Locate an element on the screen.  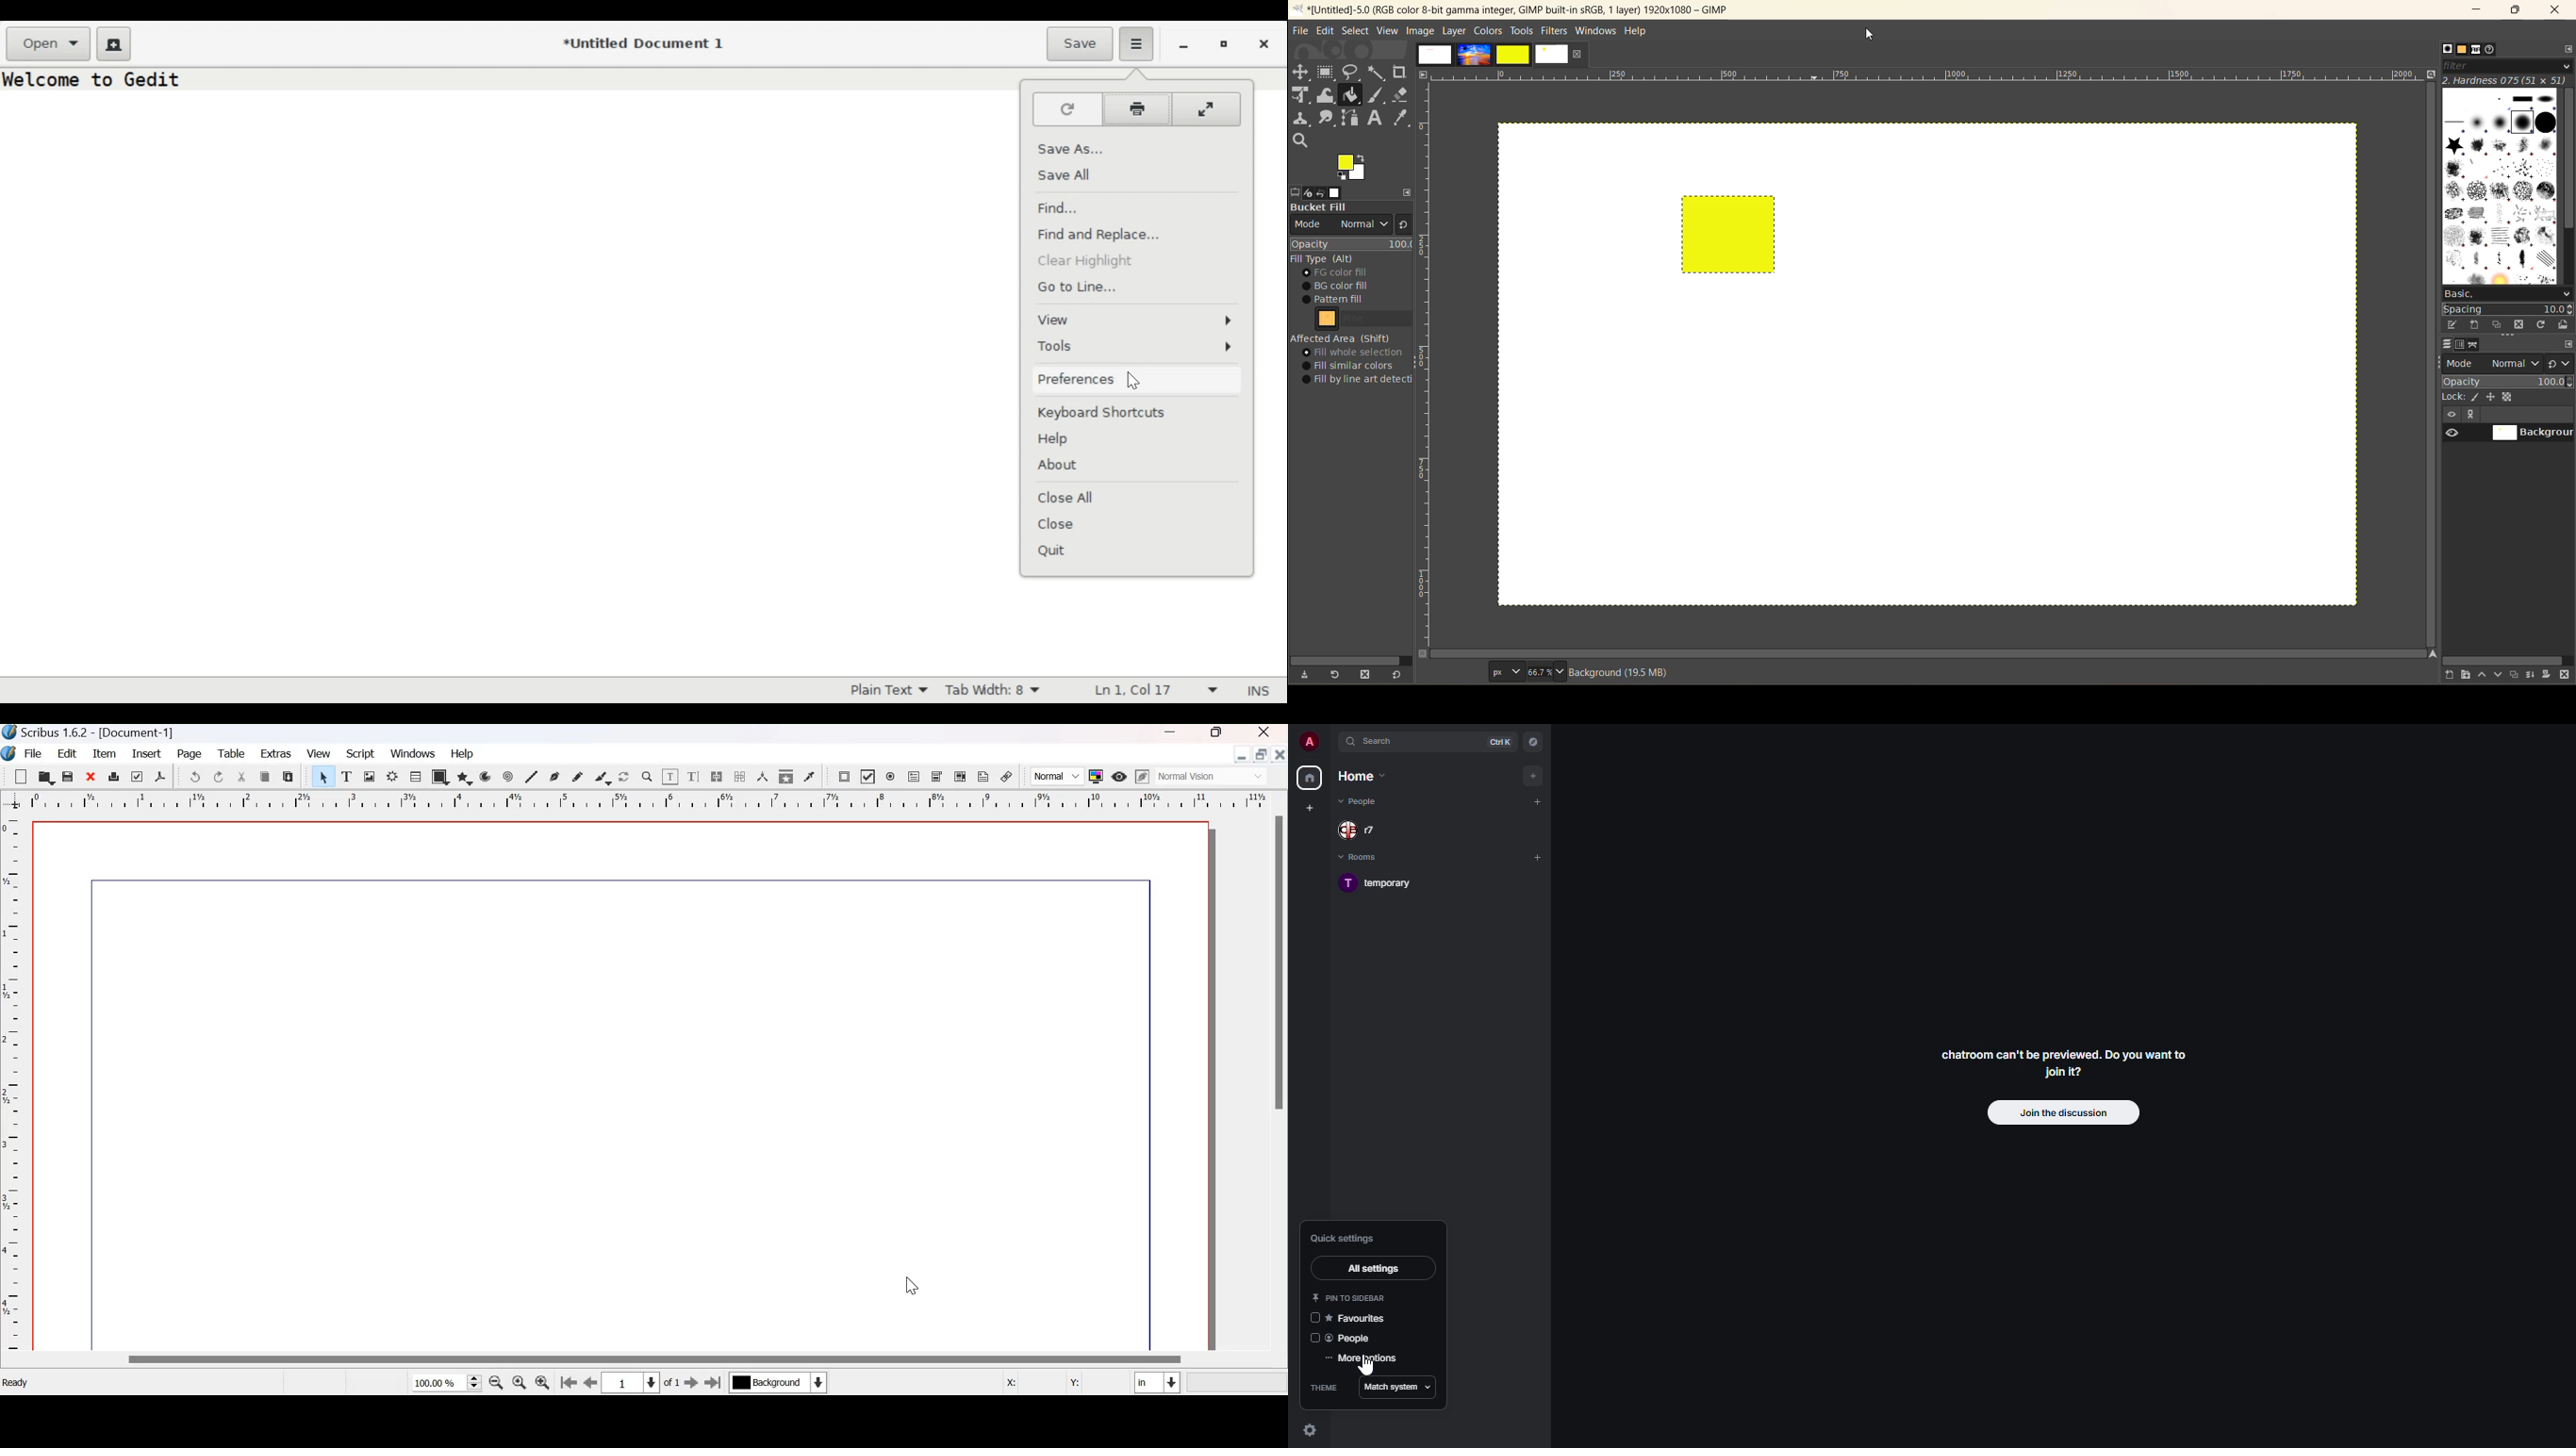
search is located at coordinates (1378, 742).